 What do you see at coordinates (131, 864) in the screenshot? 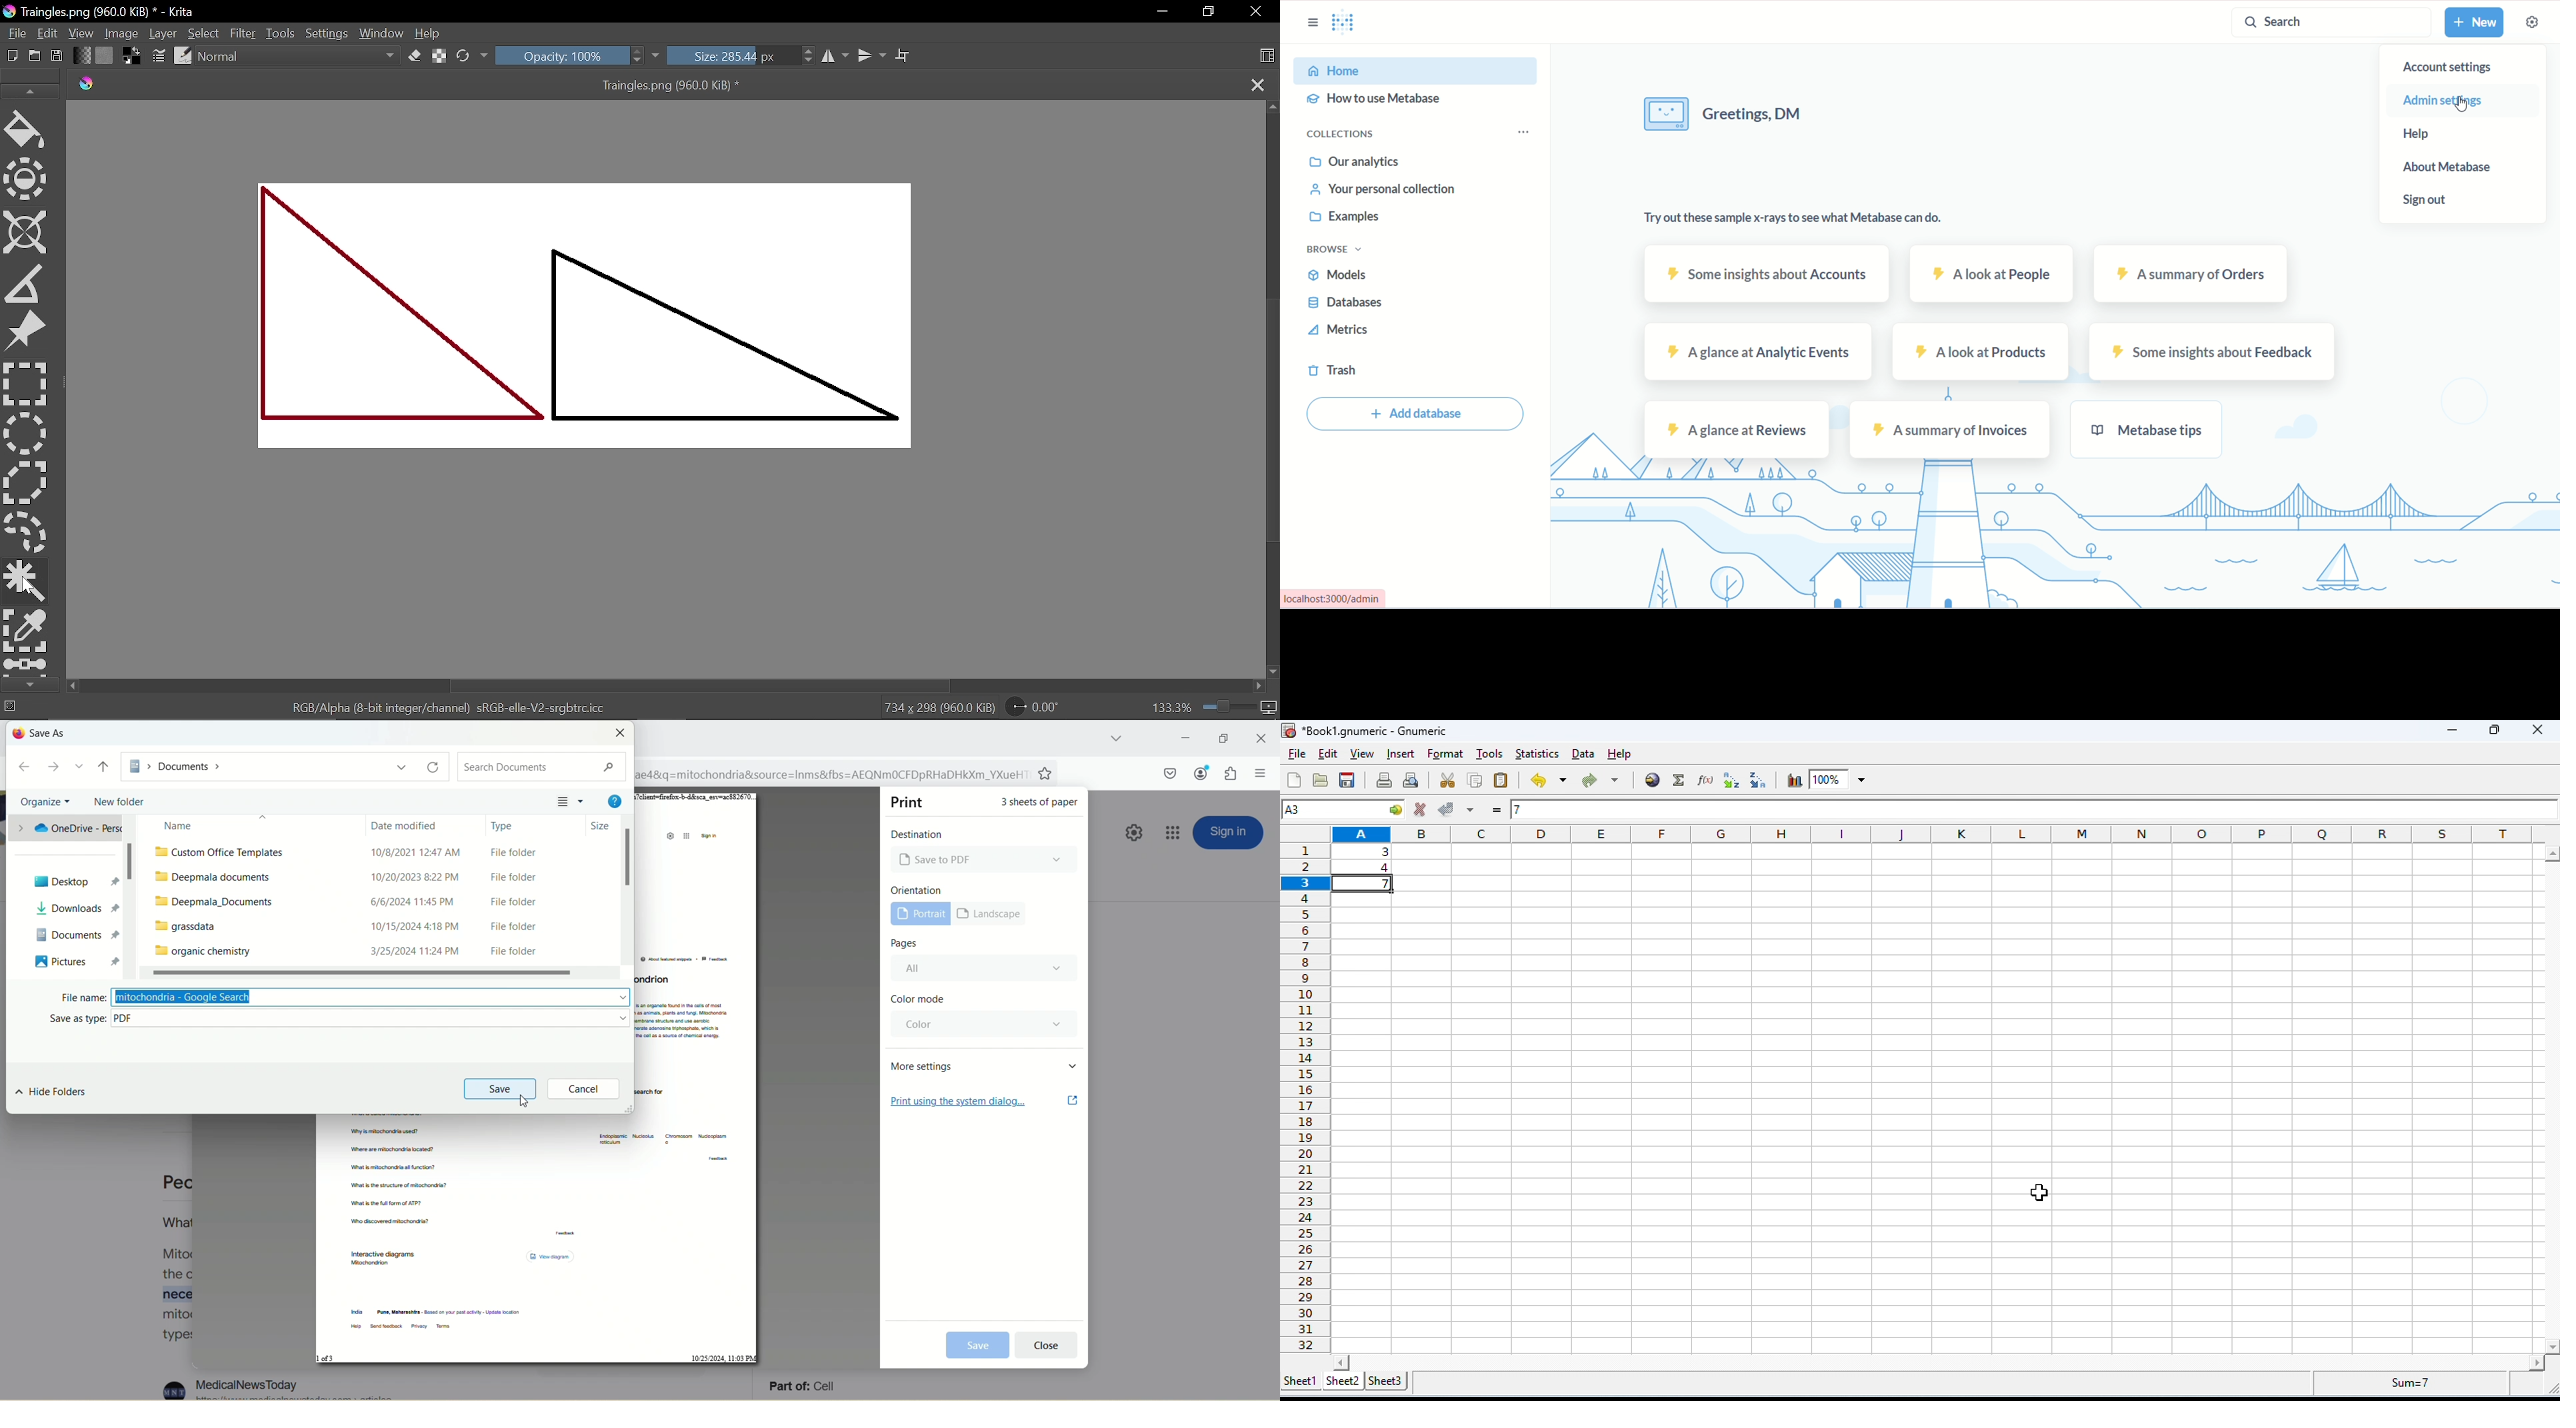
I see `vertical scroll bar` at bounding box center [131, 864].